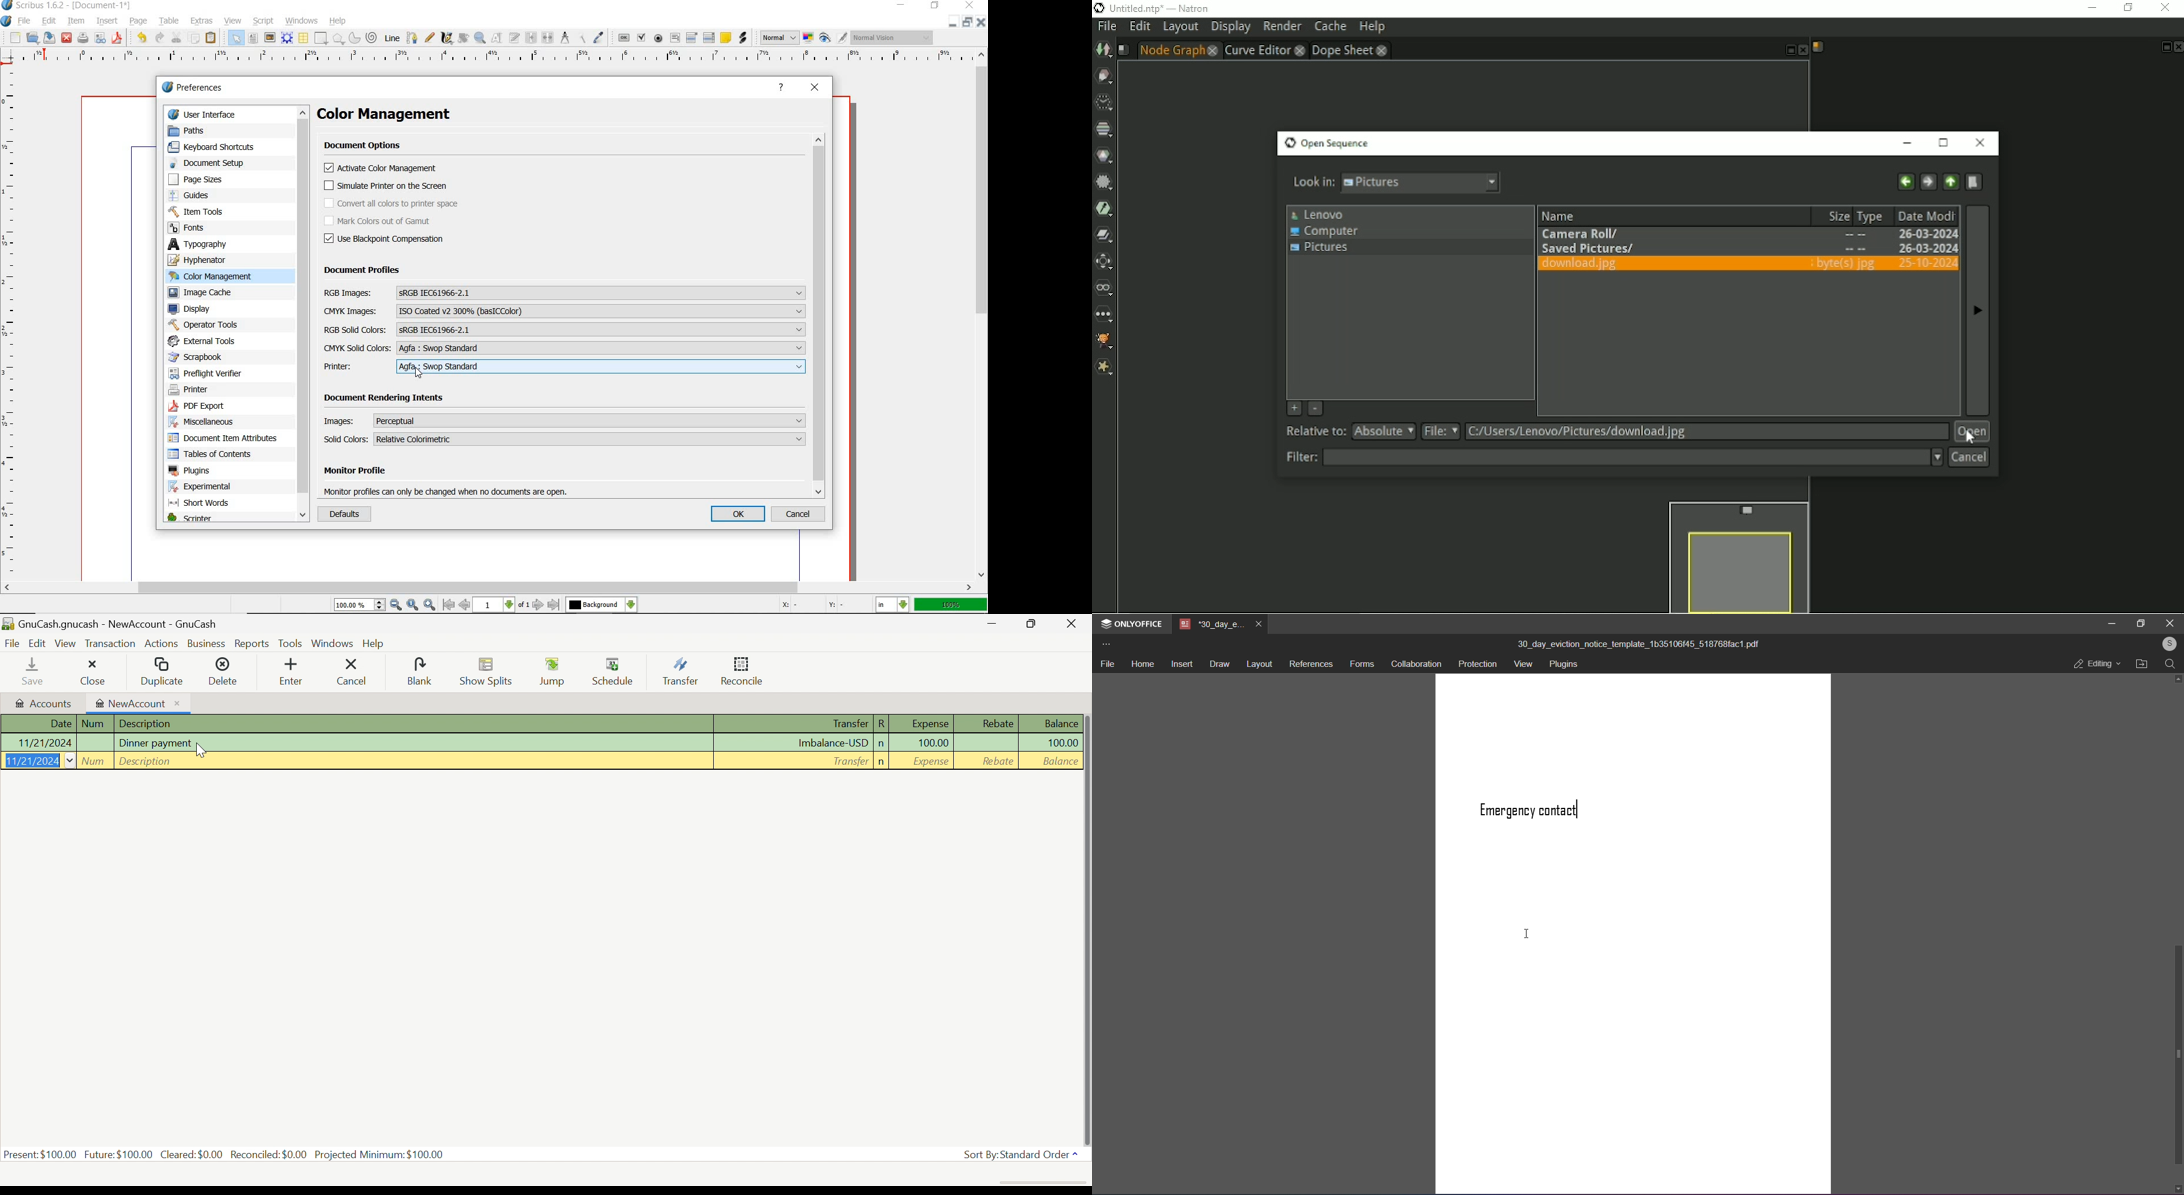  What do you see at coordinates (342, 515) in the screenshot?
I see `DEFAULTS` at bounding box center [342, 515].